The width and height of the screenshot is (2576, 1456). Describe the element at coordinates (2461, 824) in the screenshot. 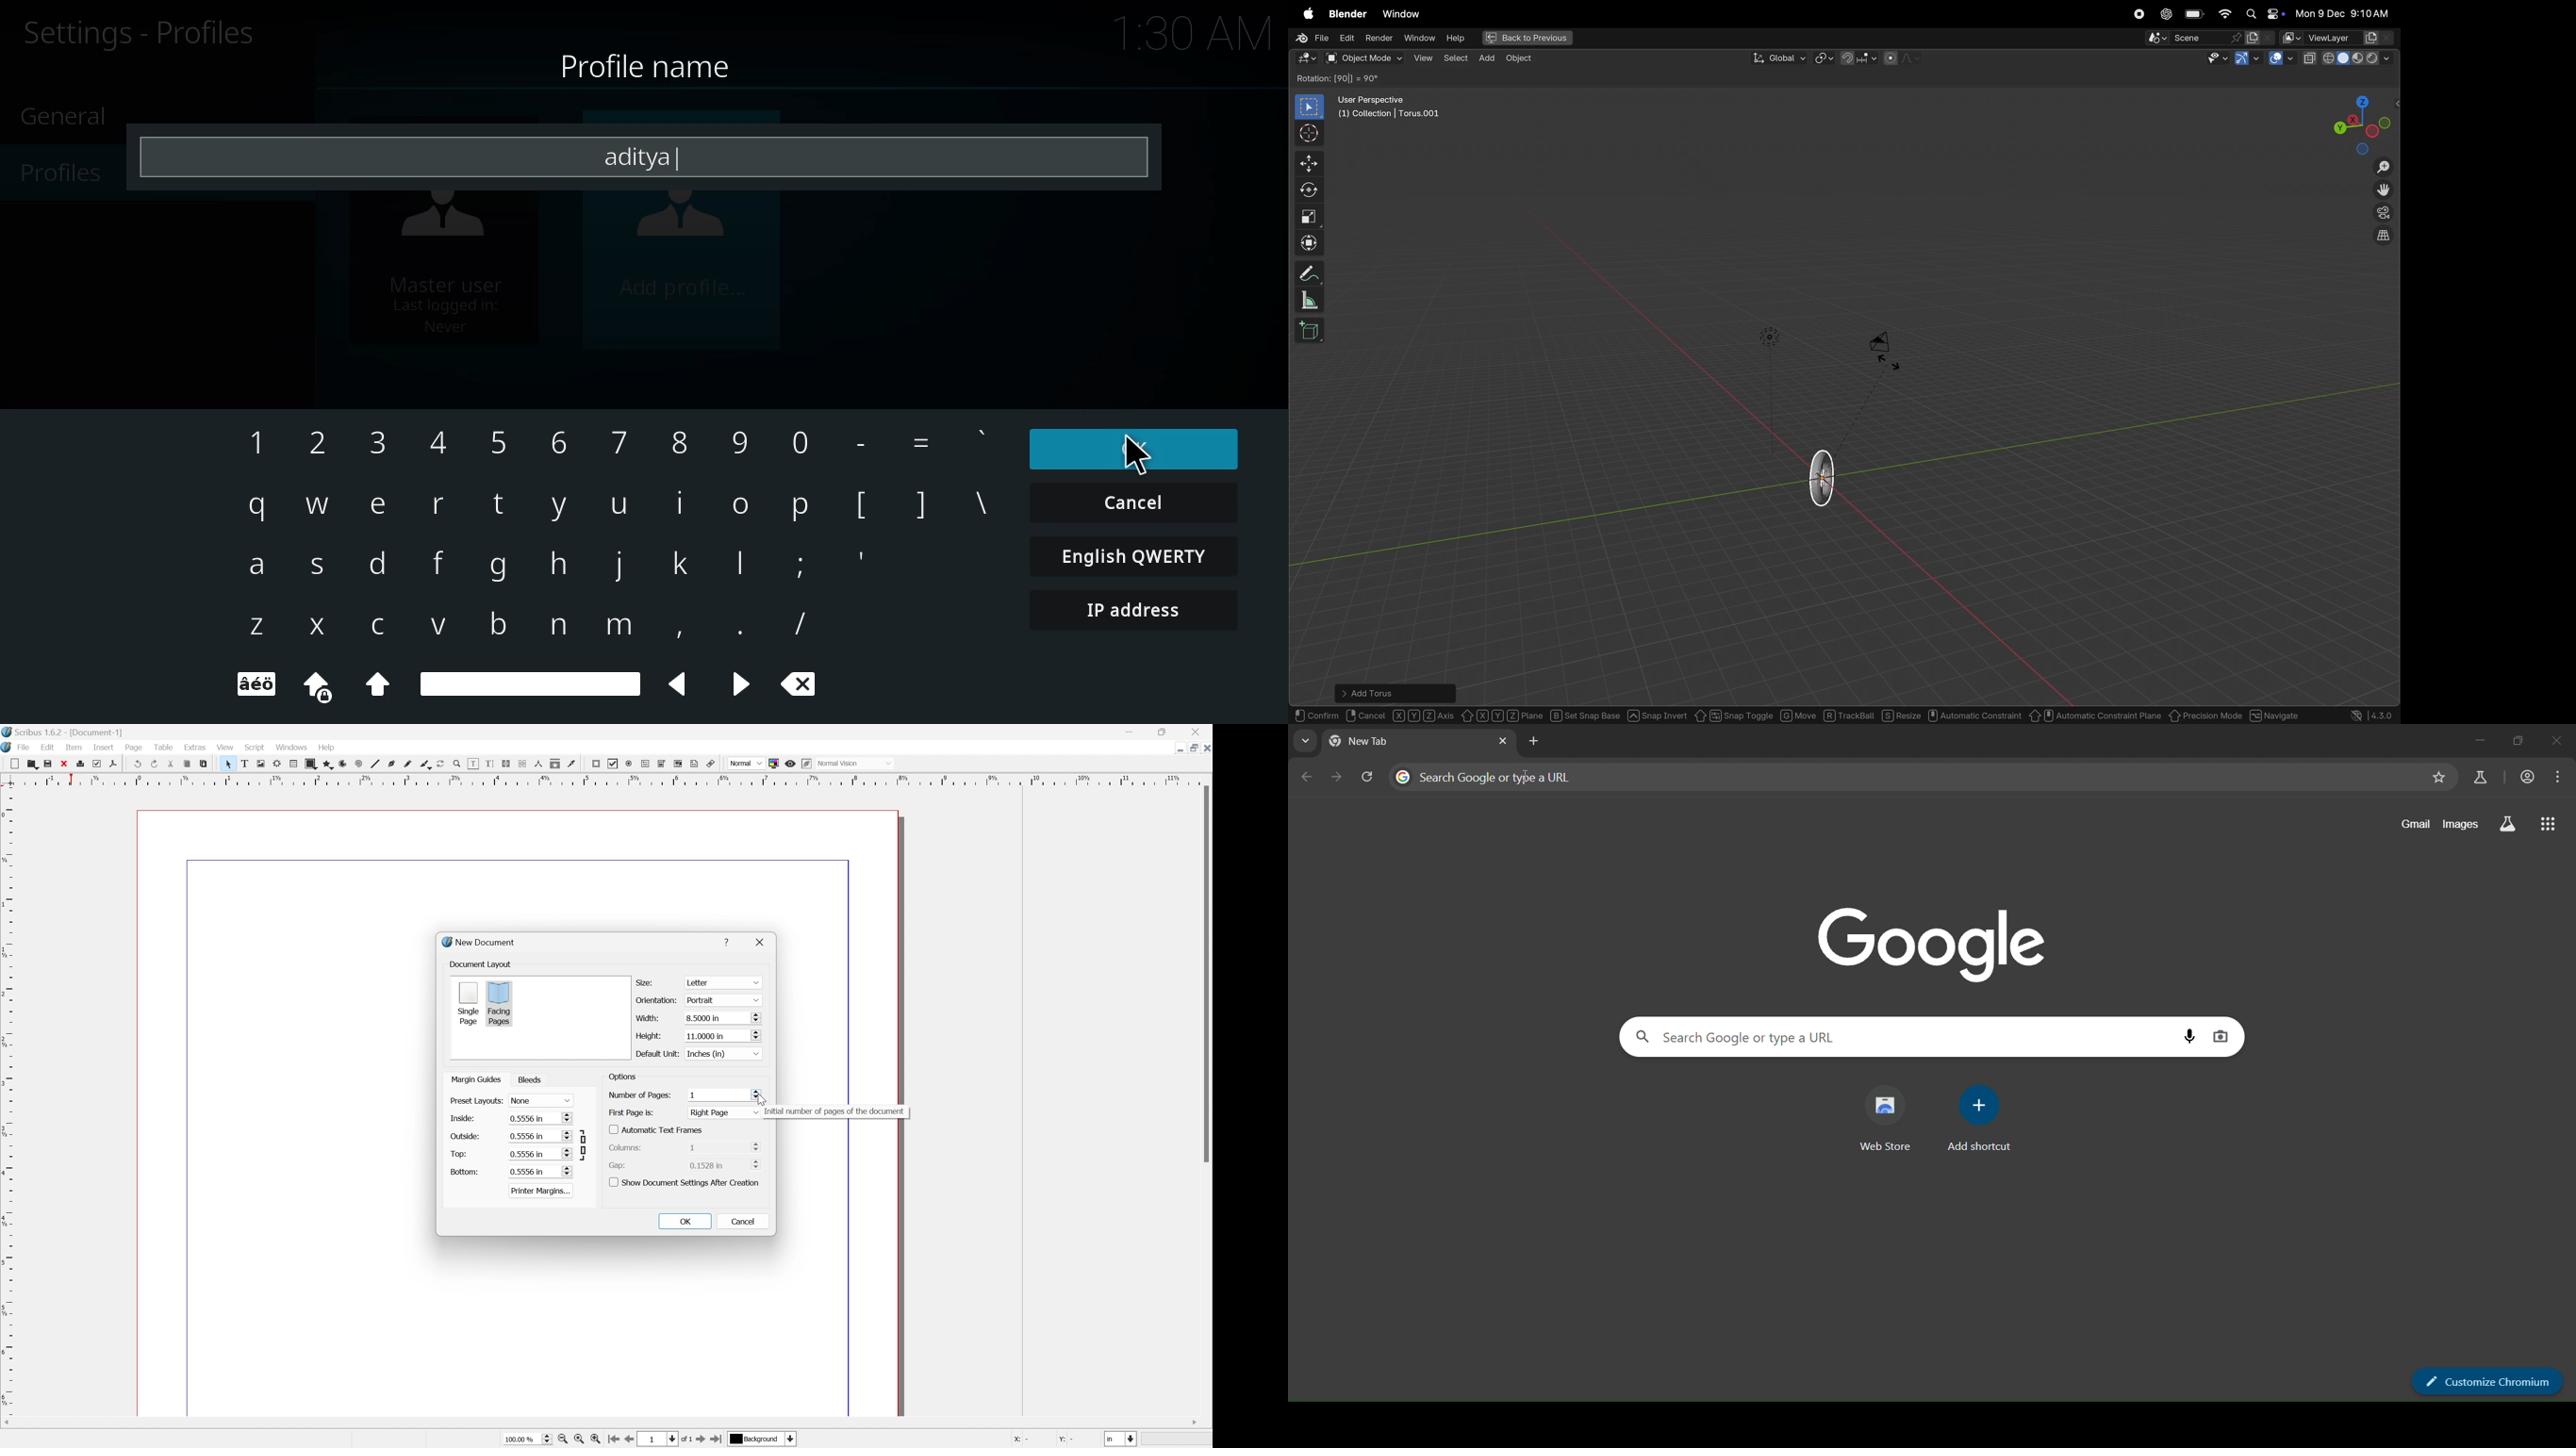

I see `images` at that location.